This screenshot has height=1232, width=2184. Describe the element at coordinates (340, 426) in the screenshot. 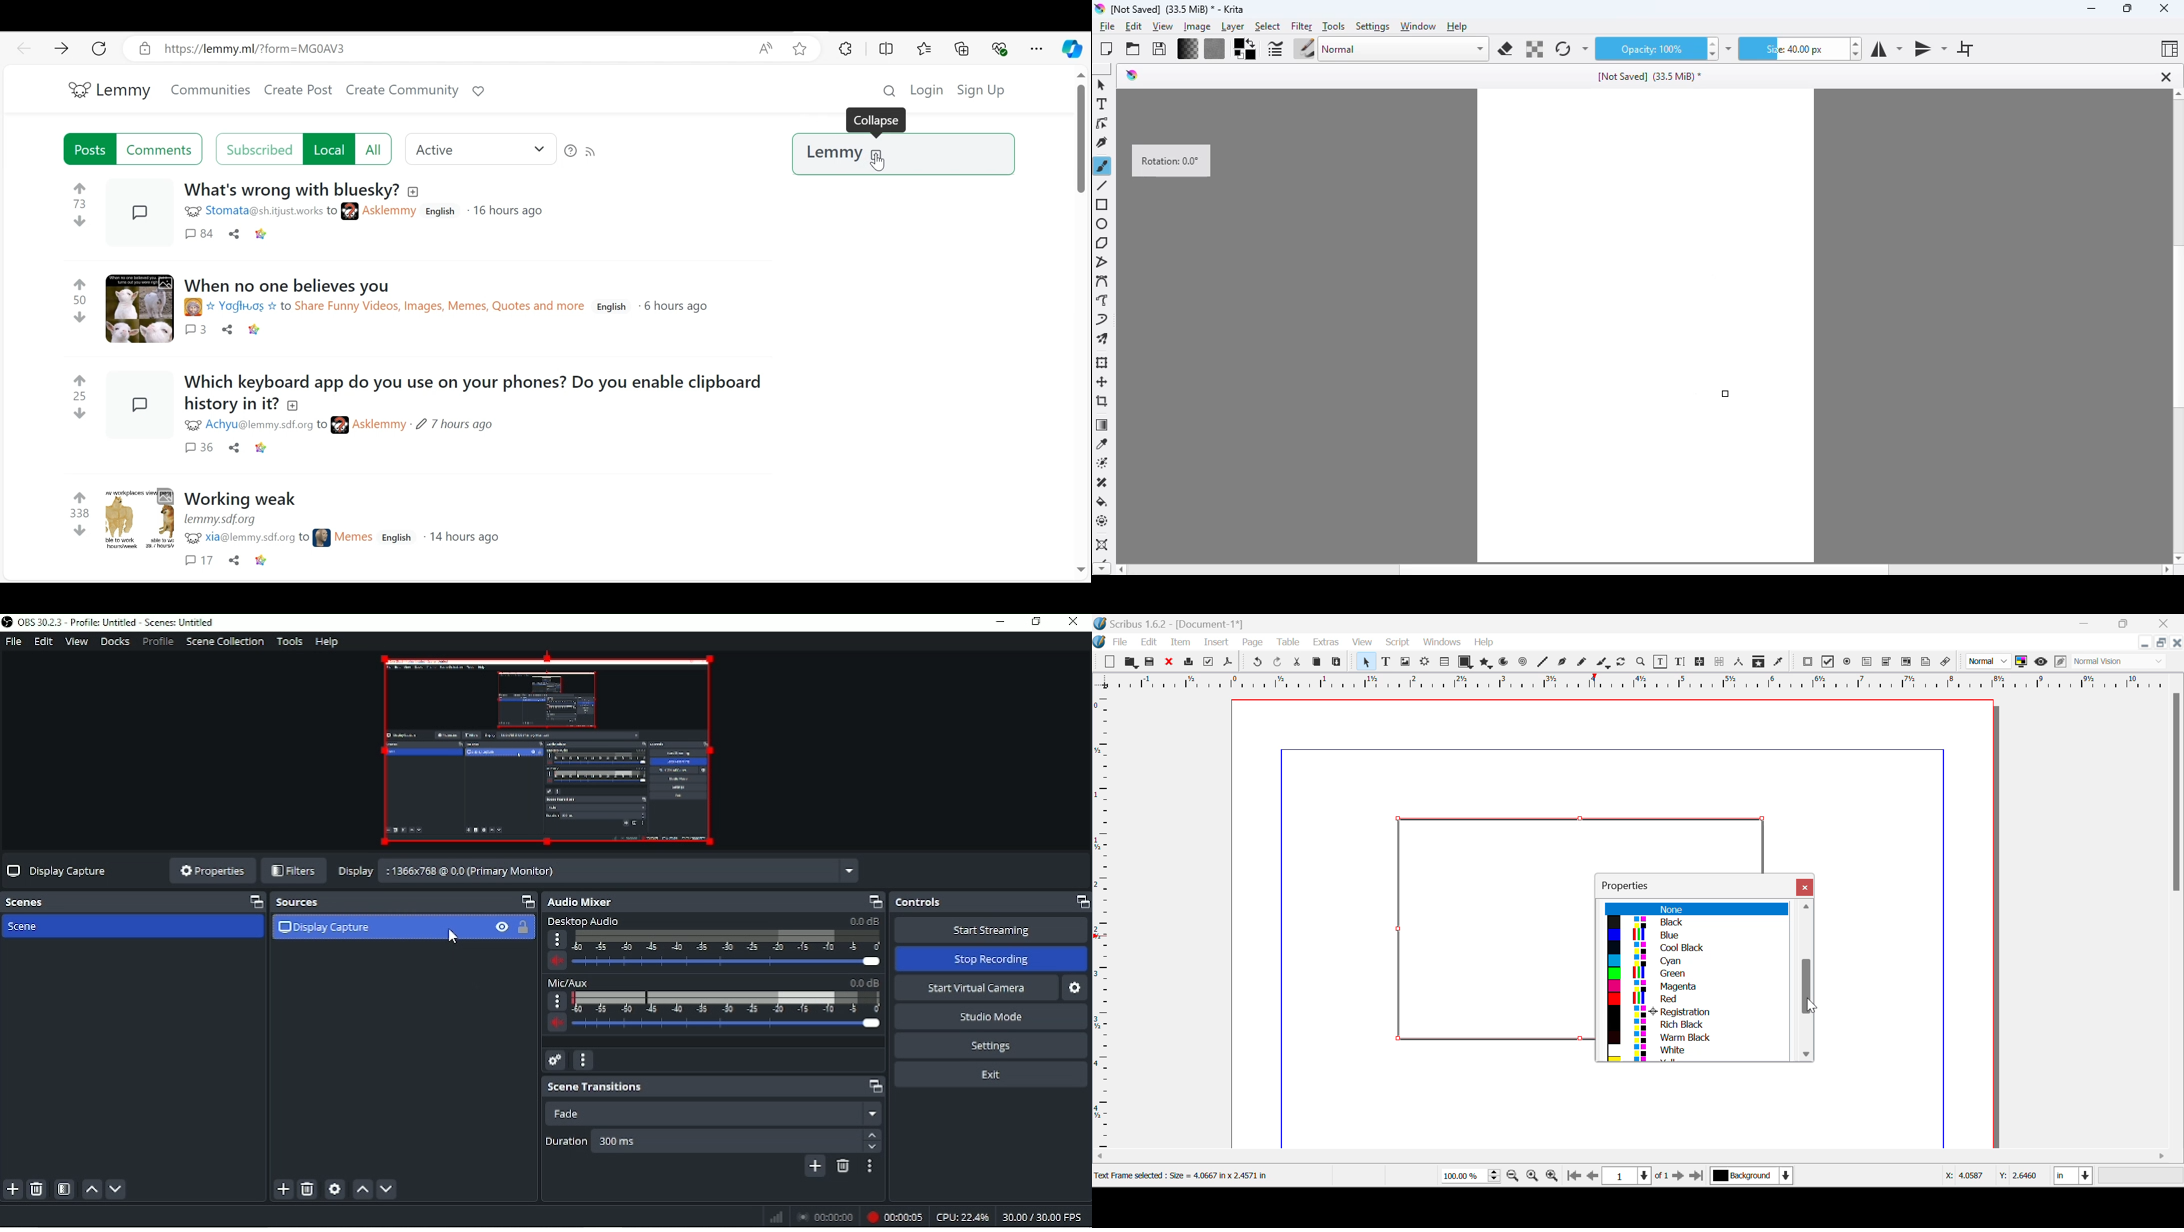

I see `icon` at that location.